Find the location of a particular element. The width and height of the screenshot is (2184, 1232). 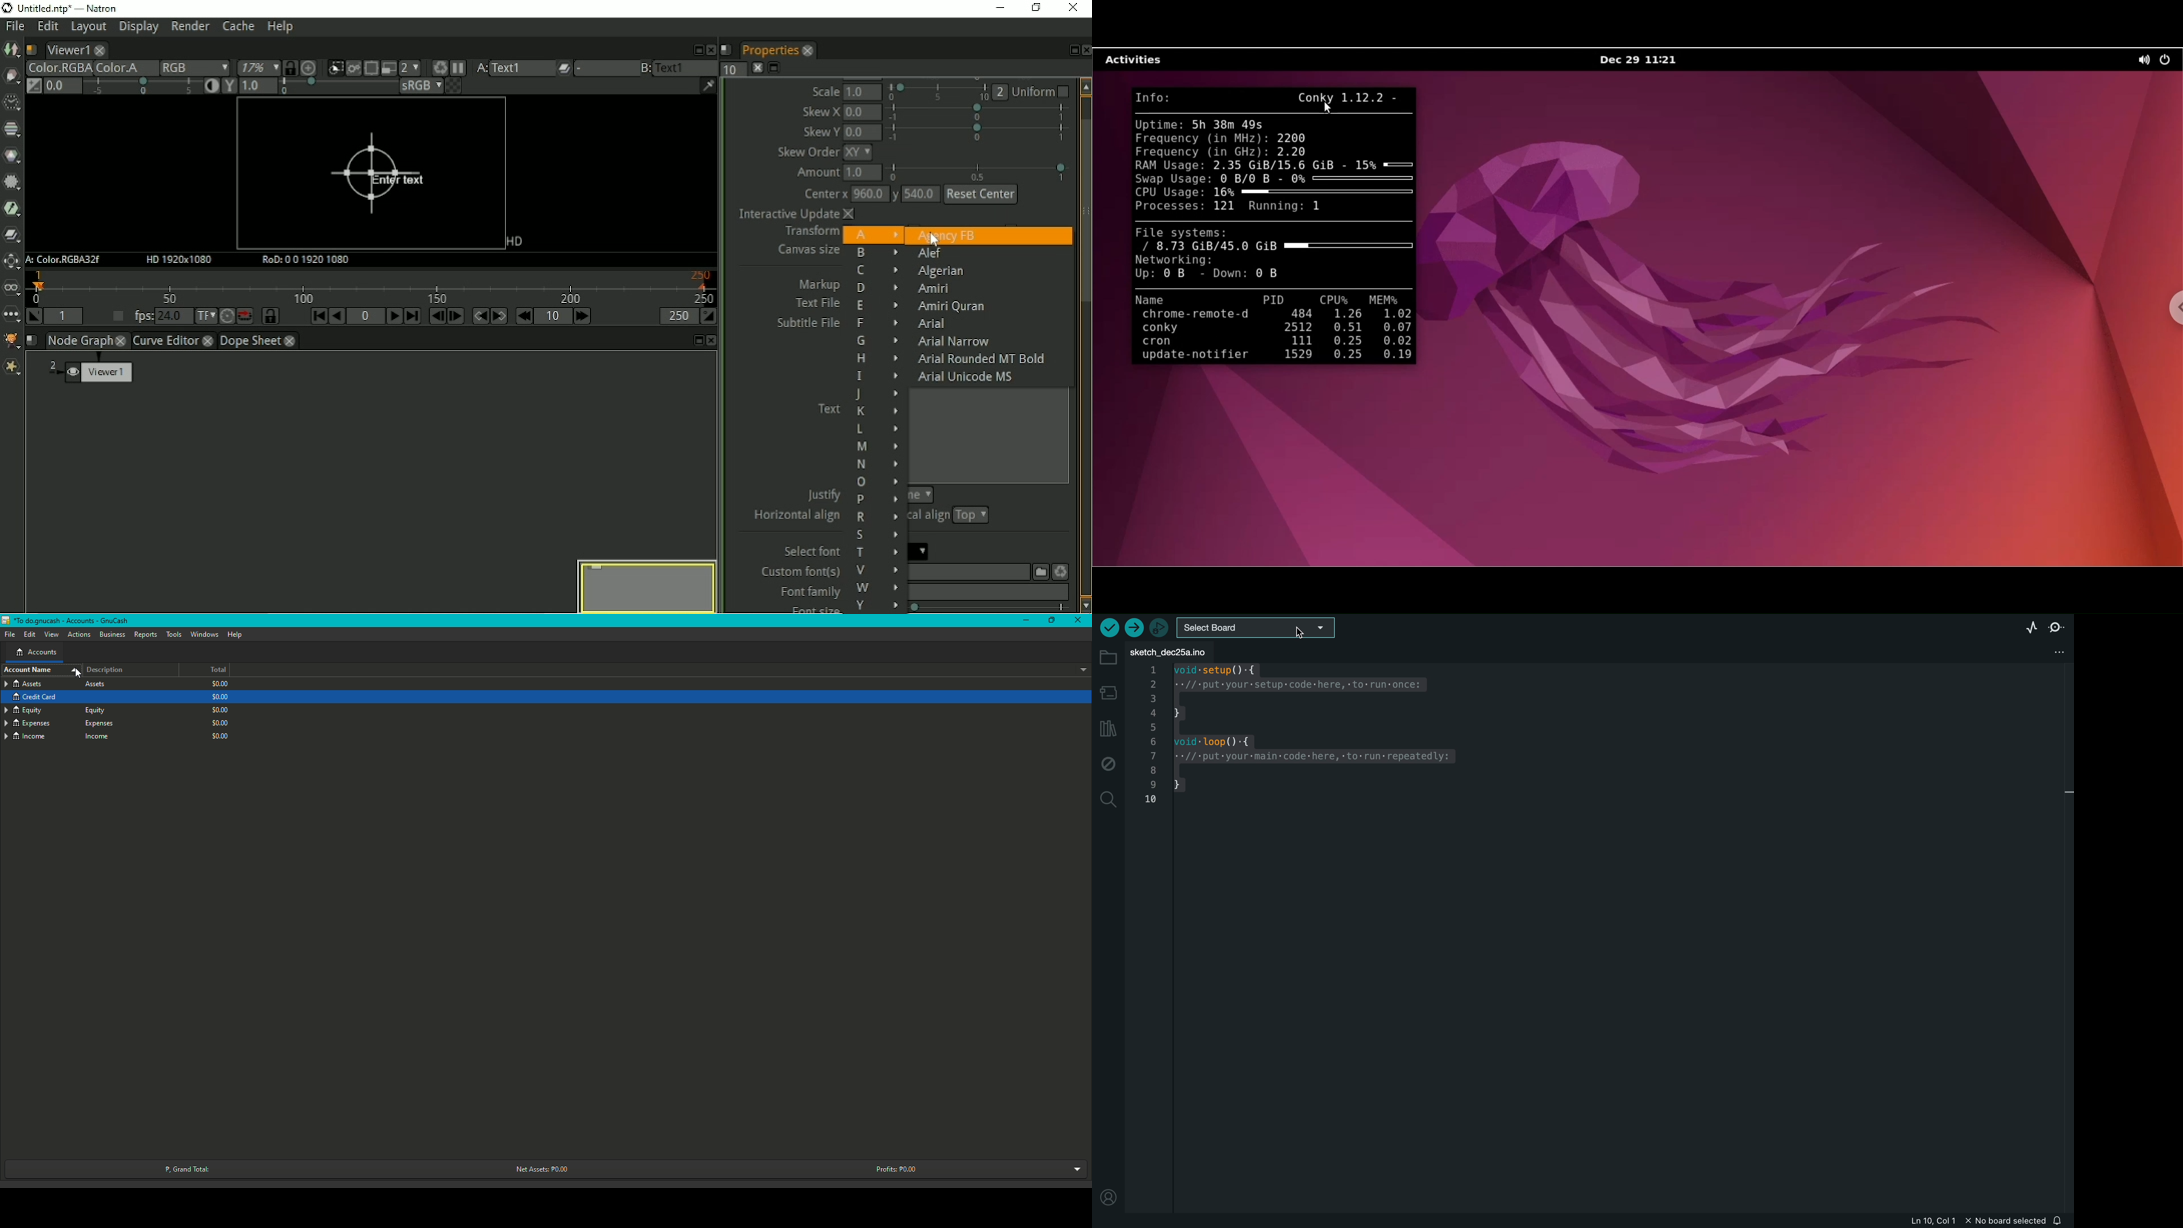

Behaviour is located at coordinates (245, 316).